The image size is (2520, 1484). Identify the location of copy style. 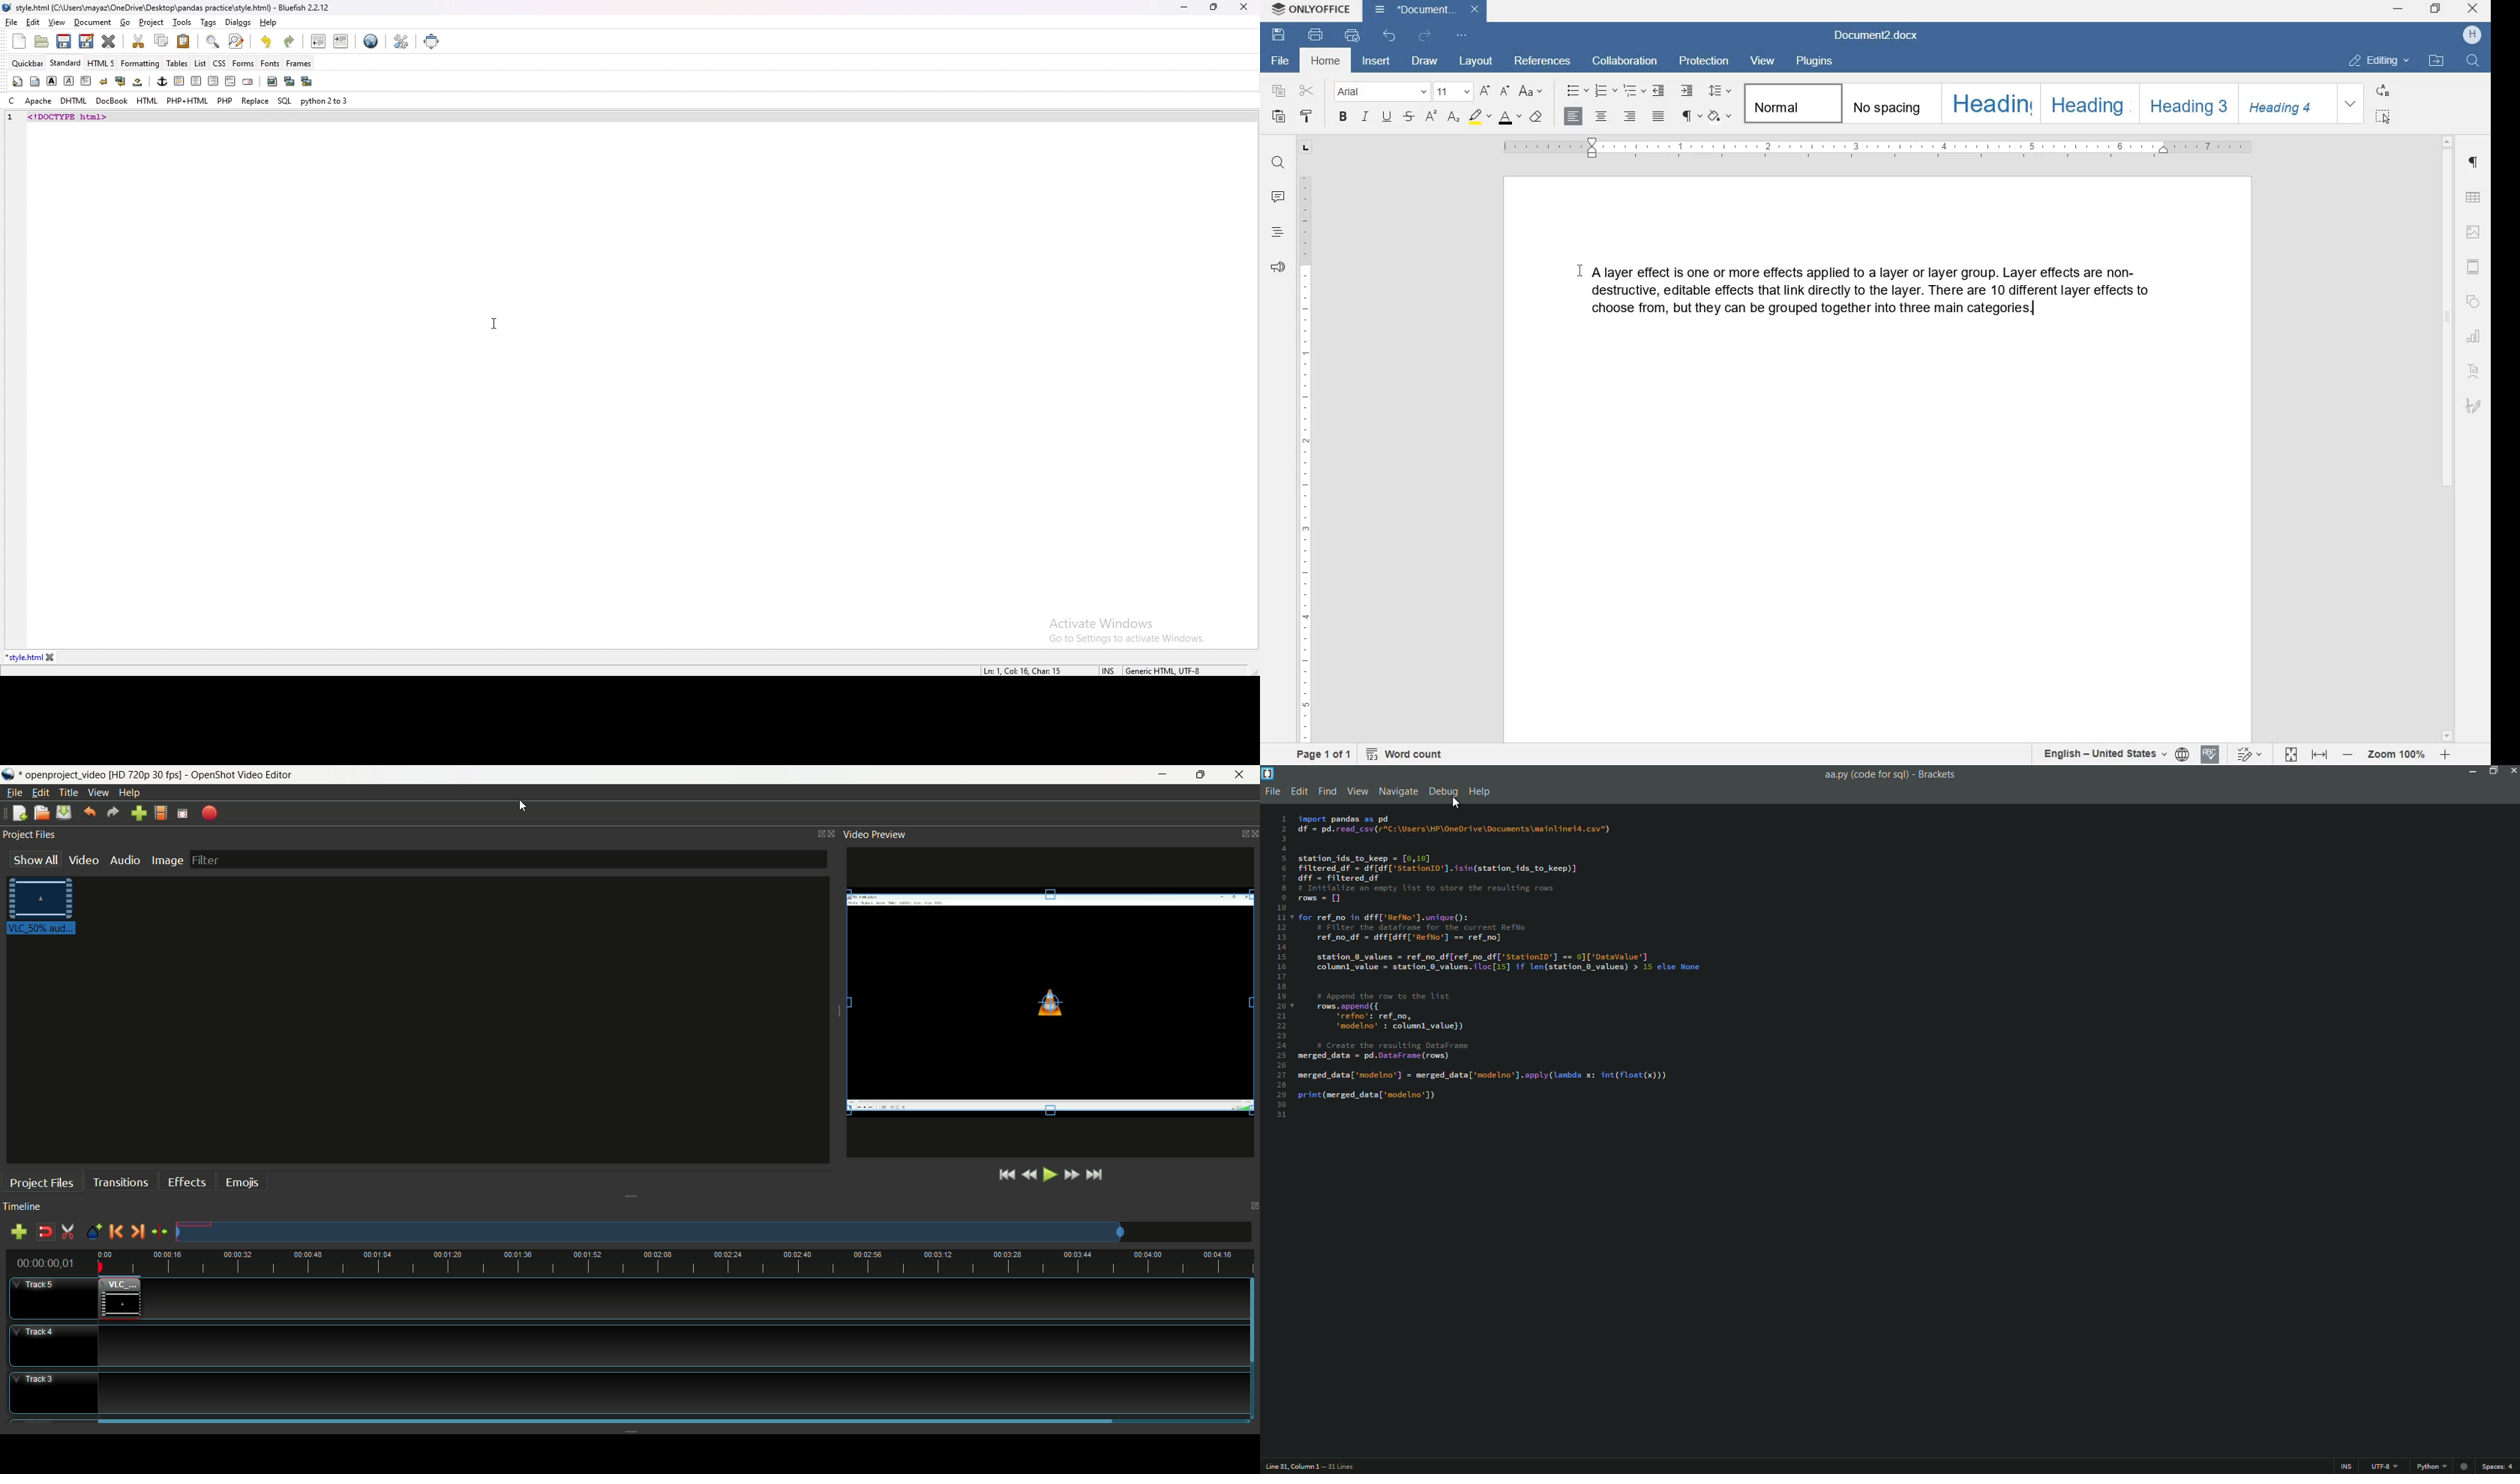
(1307, 117).